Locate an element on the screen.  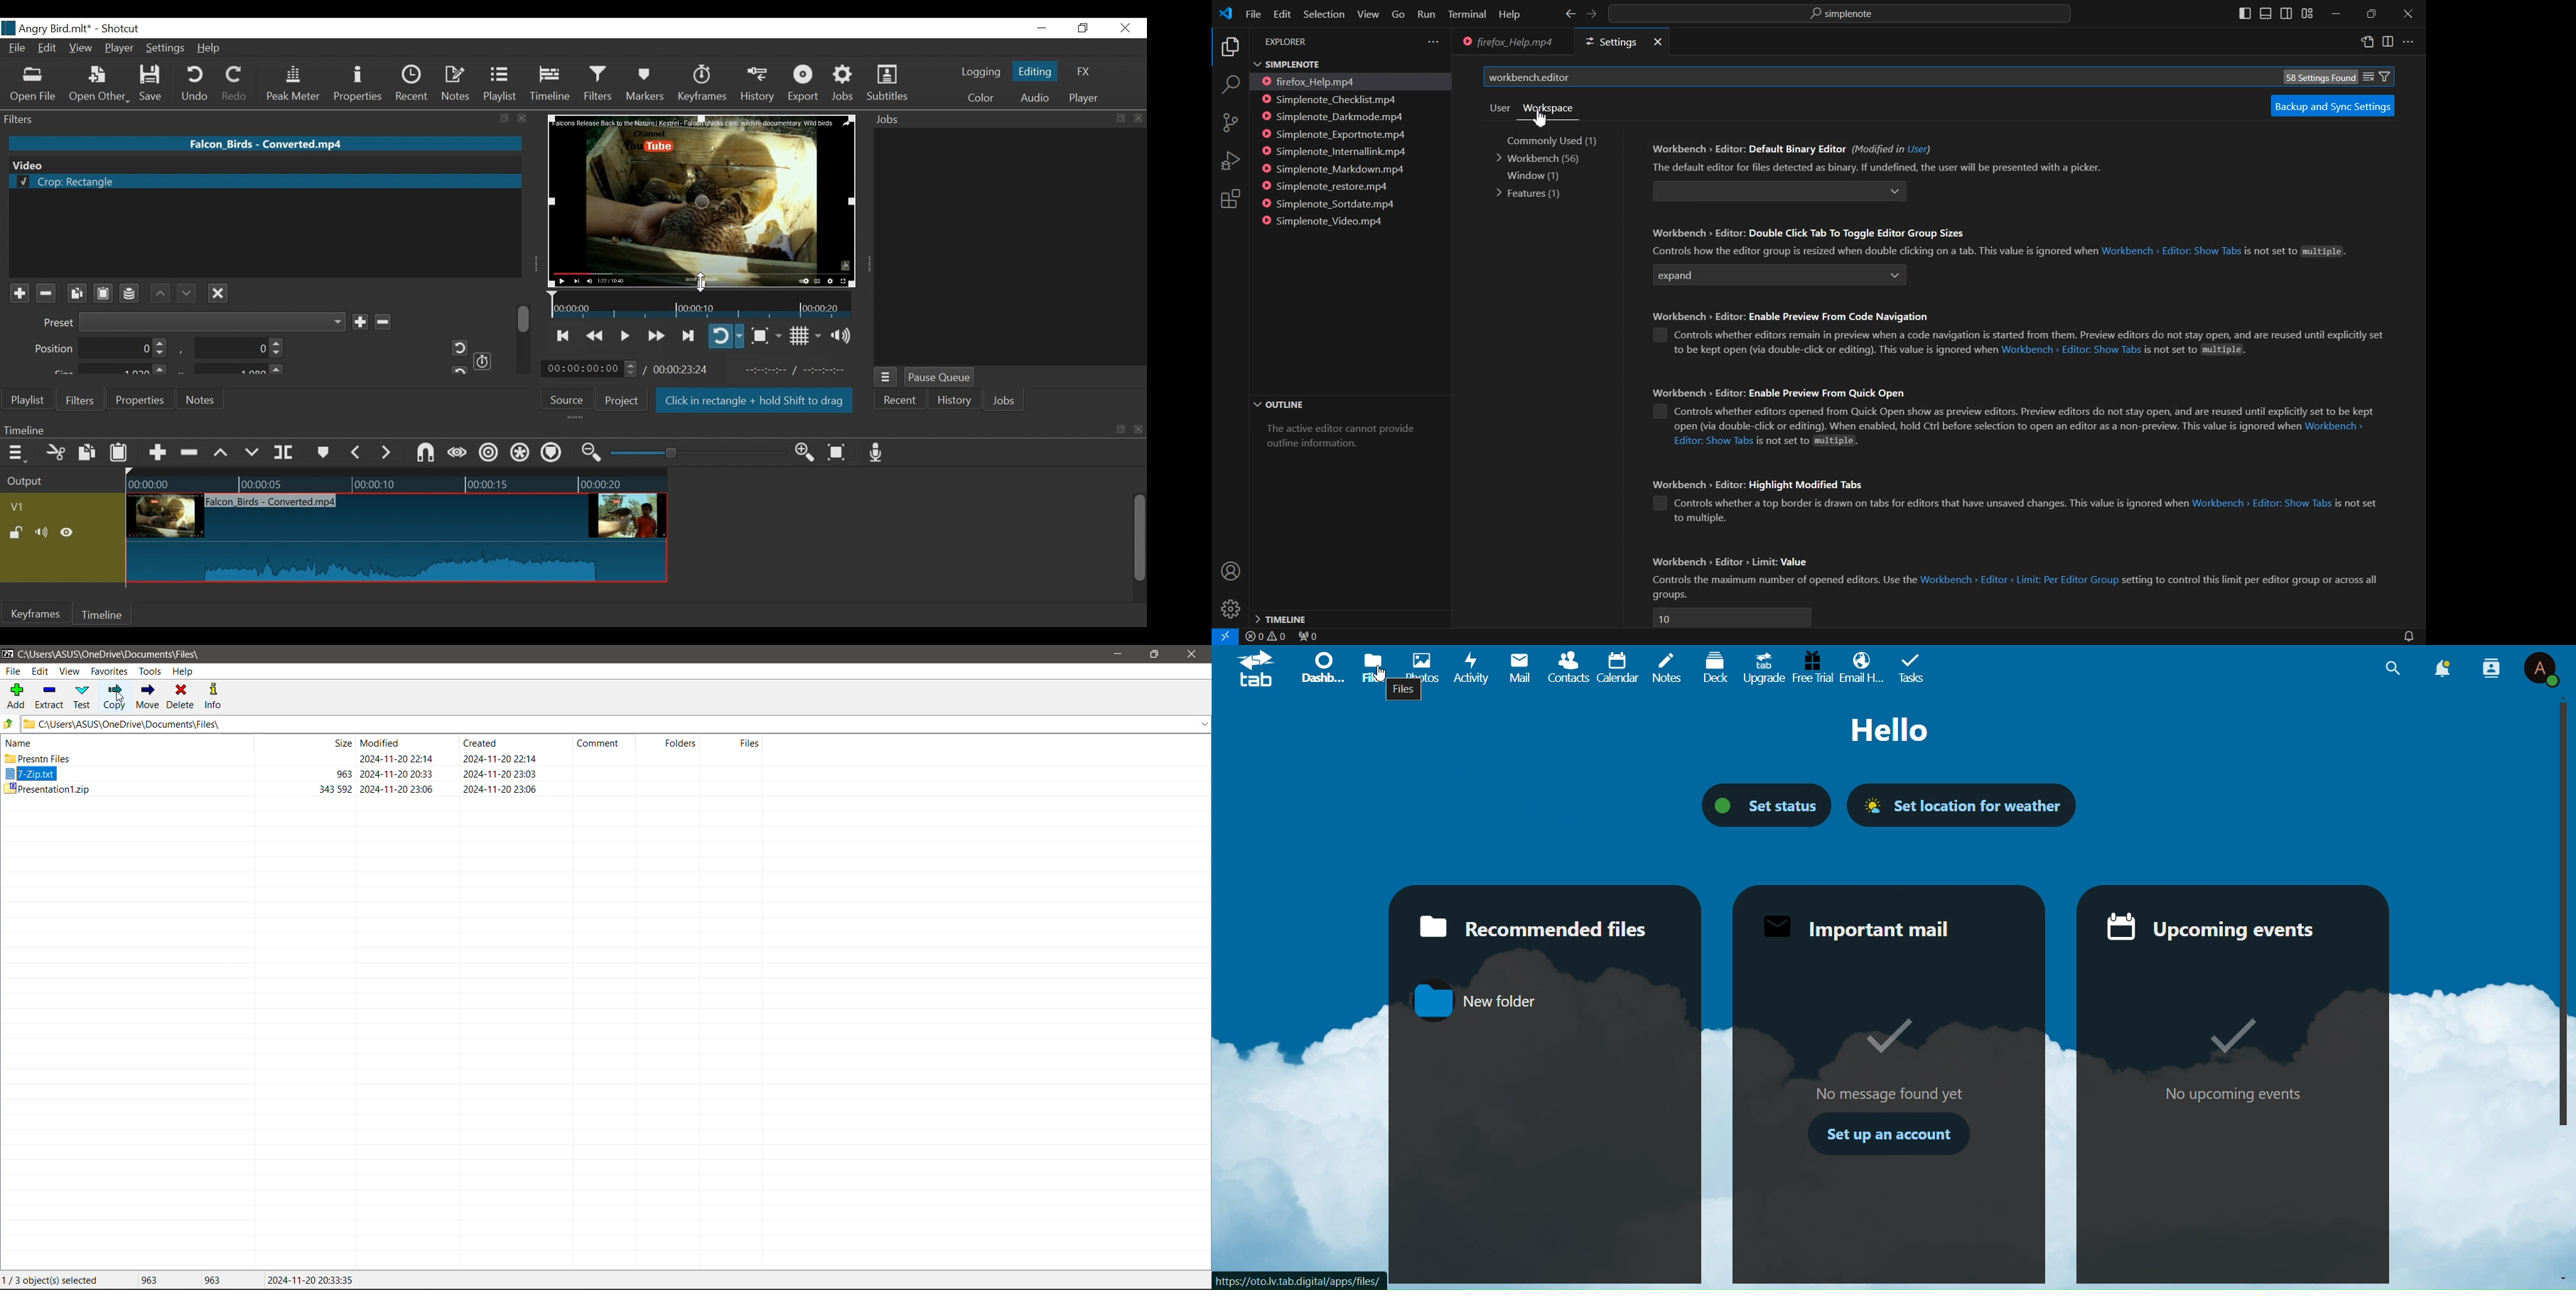
Audio is located at coordinates (1034, 99).